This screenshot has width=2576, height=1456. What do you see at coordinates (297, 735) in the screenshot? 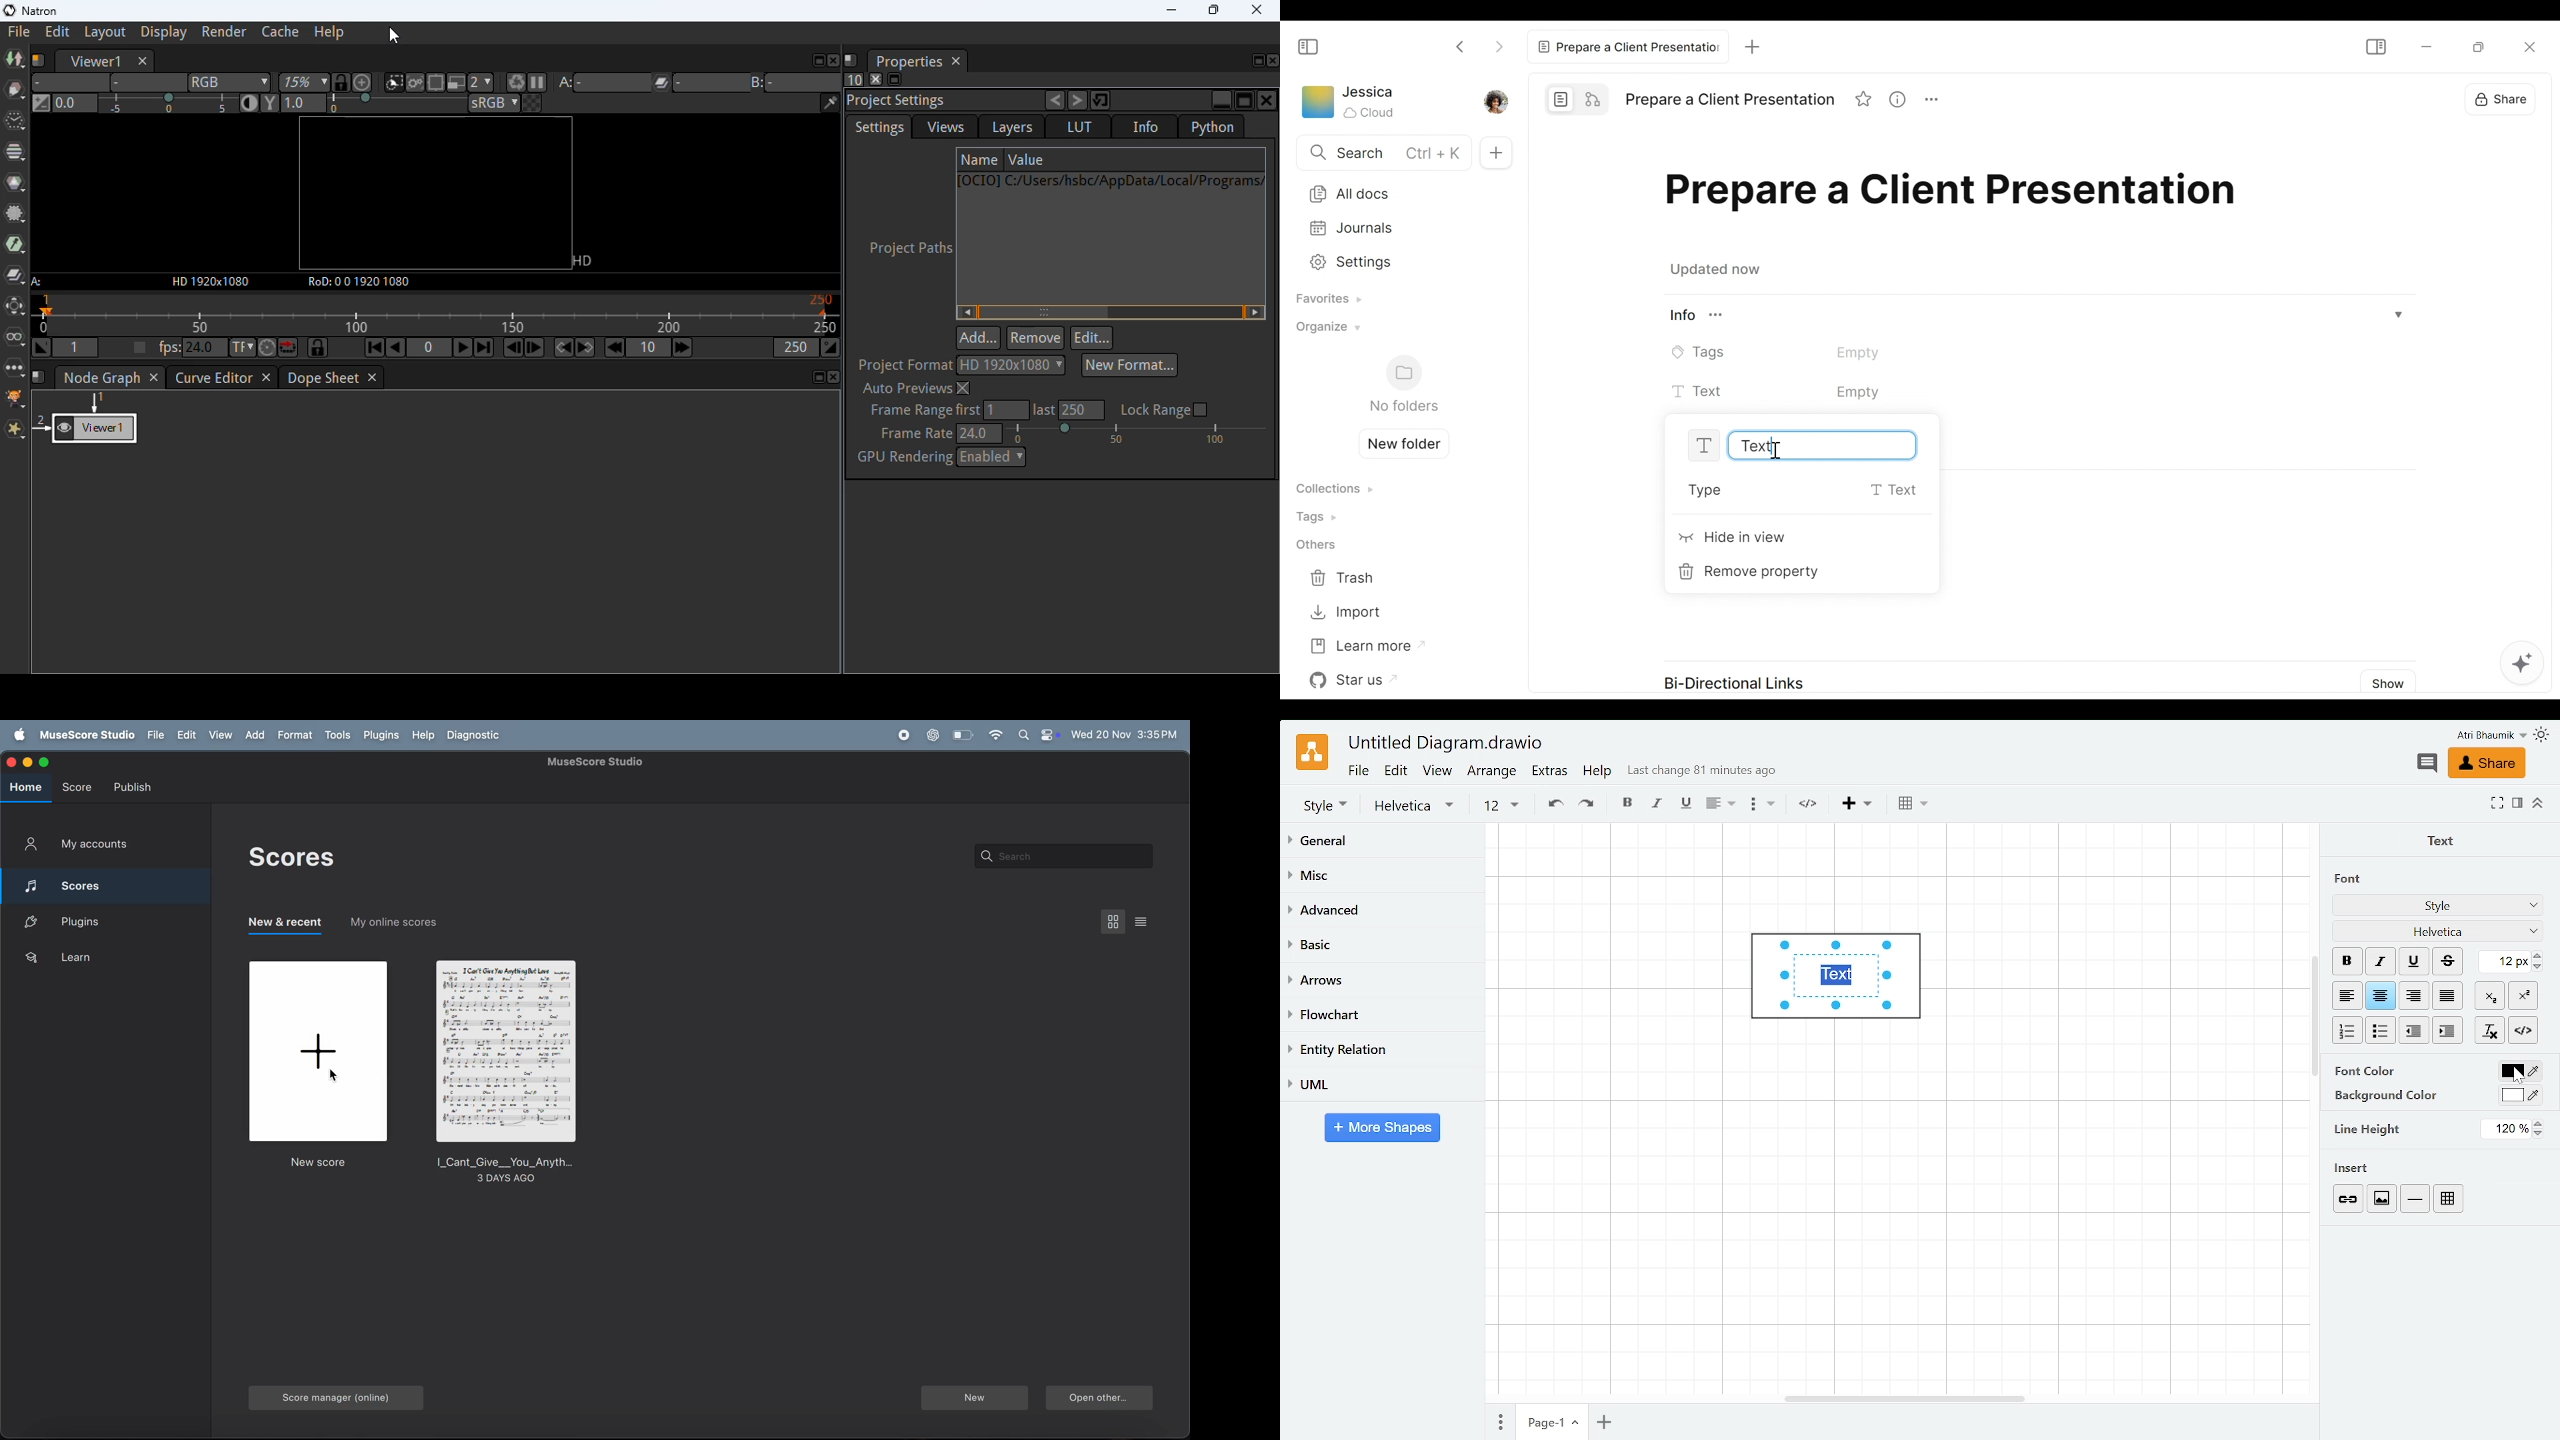
I see `format` at bounding box center [297, 735].